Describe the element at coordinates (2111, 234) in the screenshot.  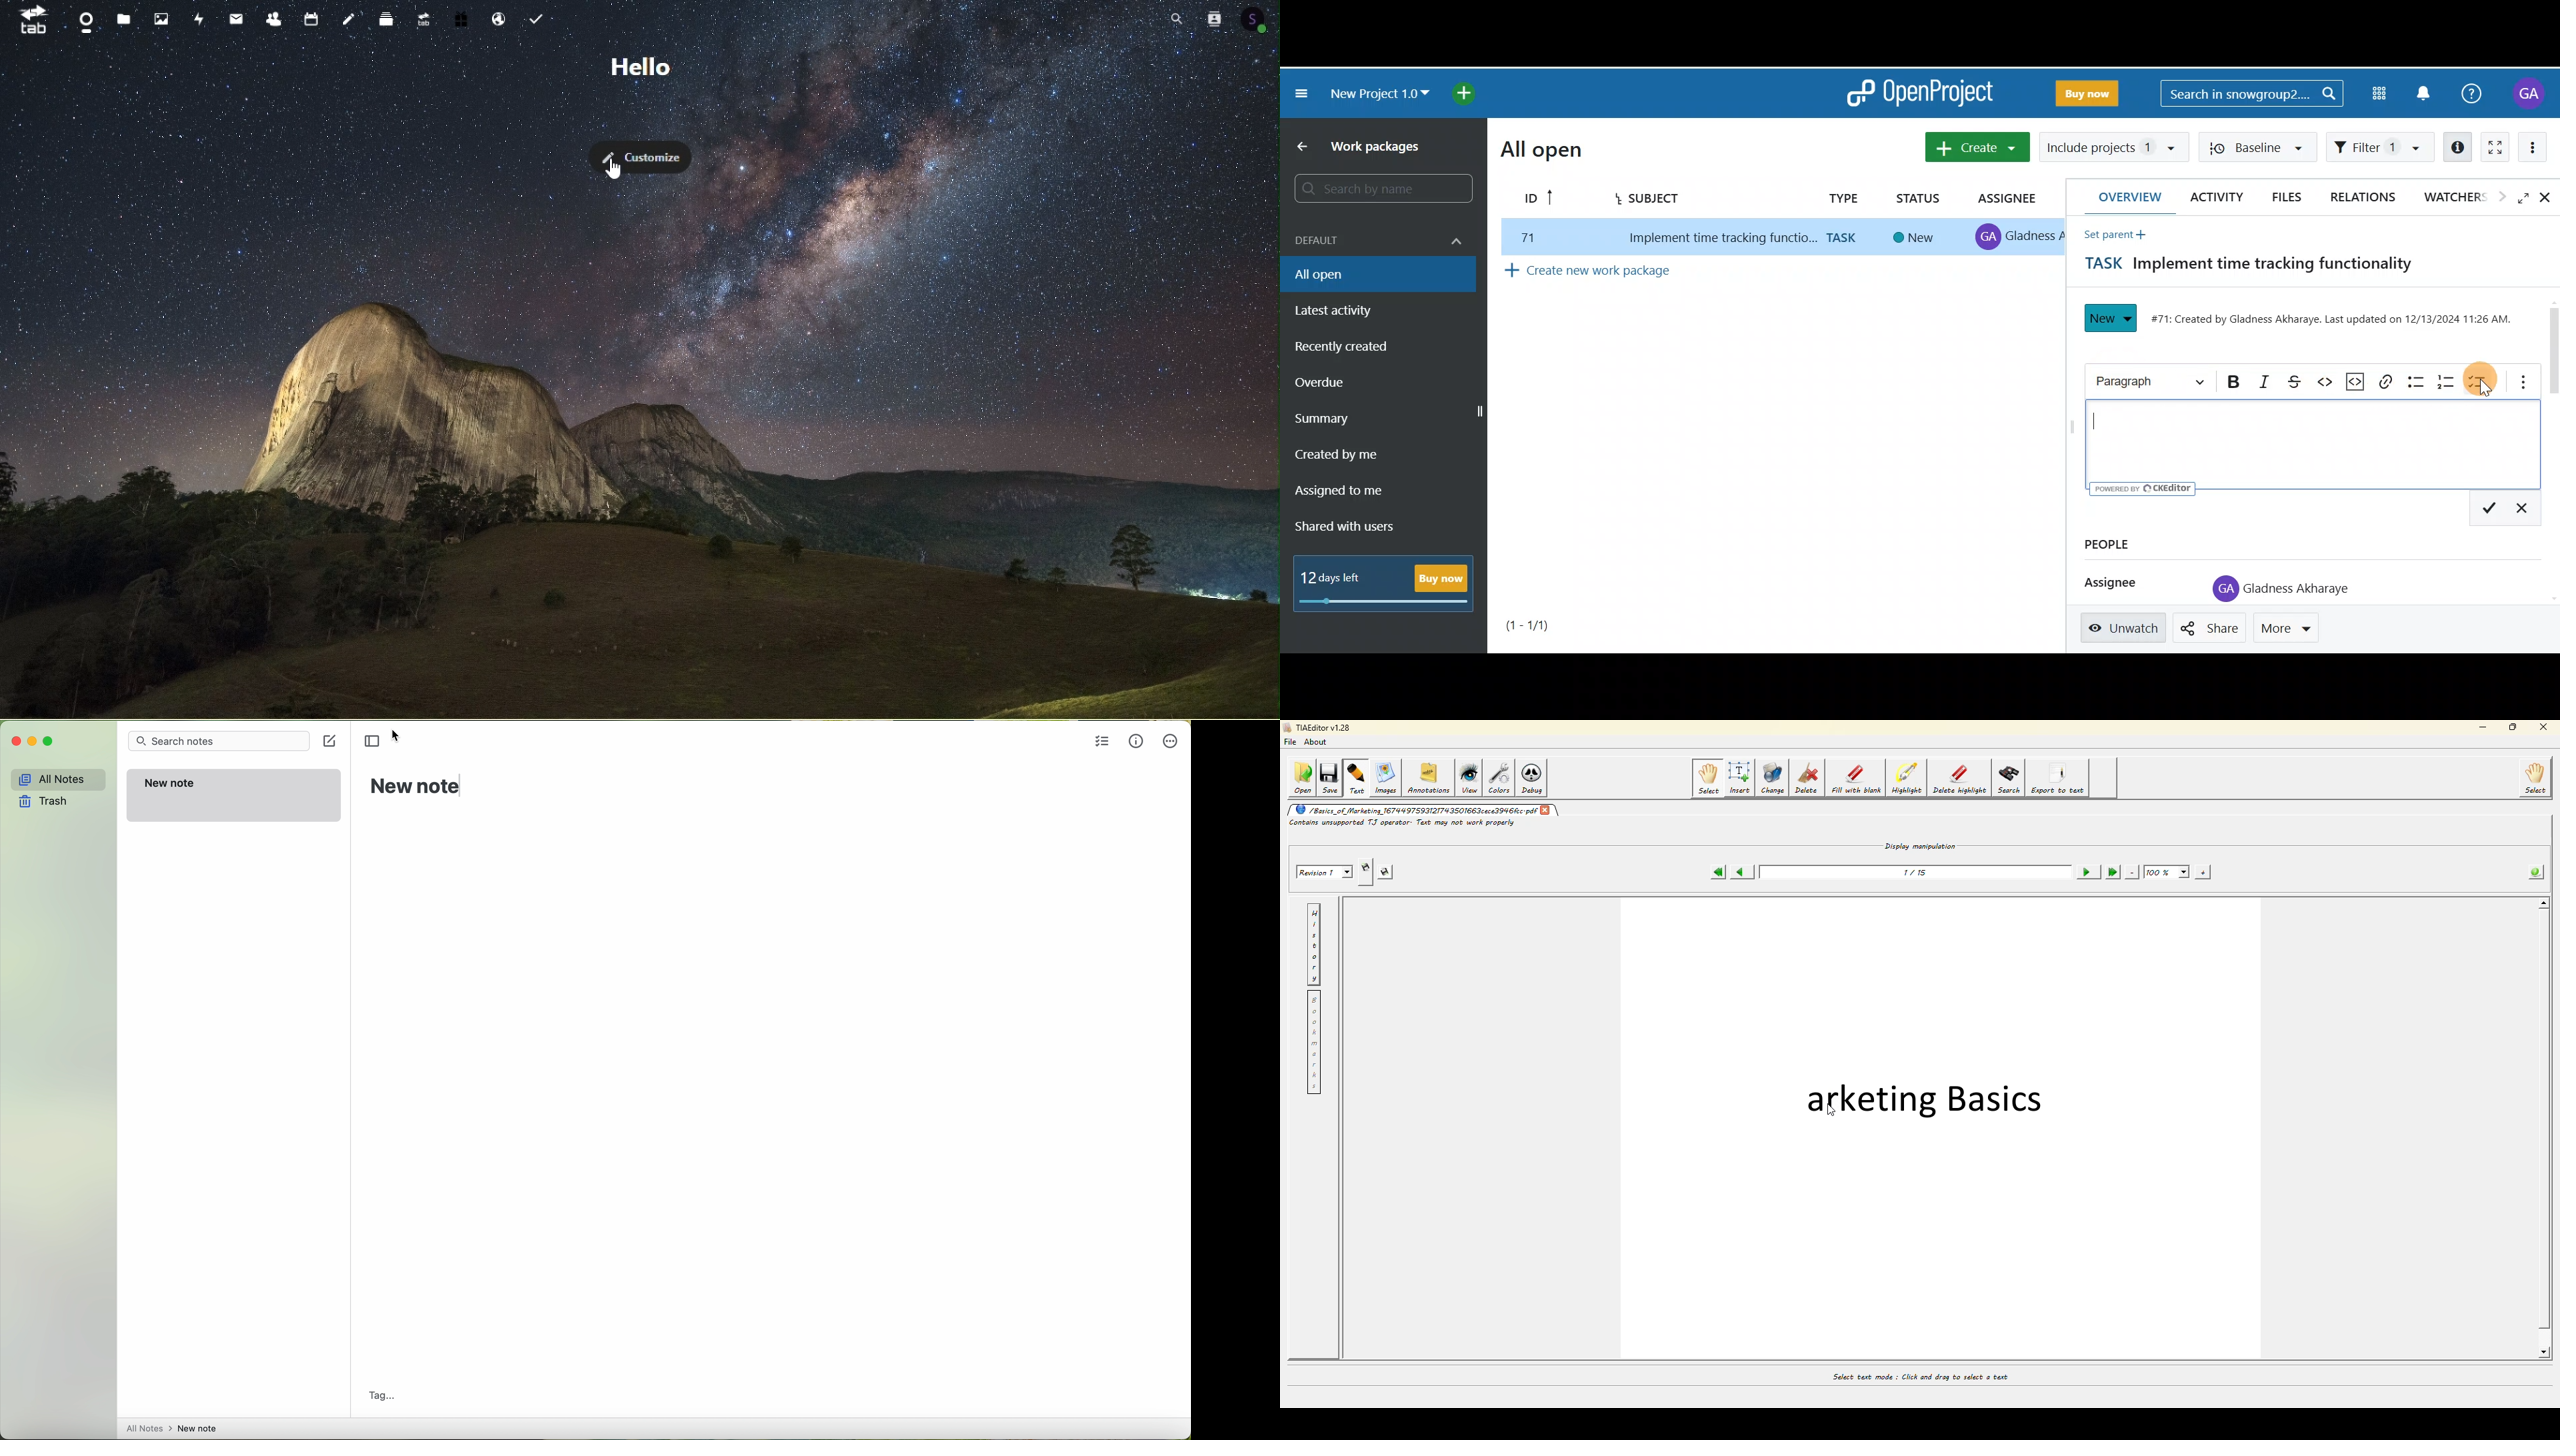
I see `Set parent` at that location.